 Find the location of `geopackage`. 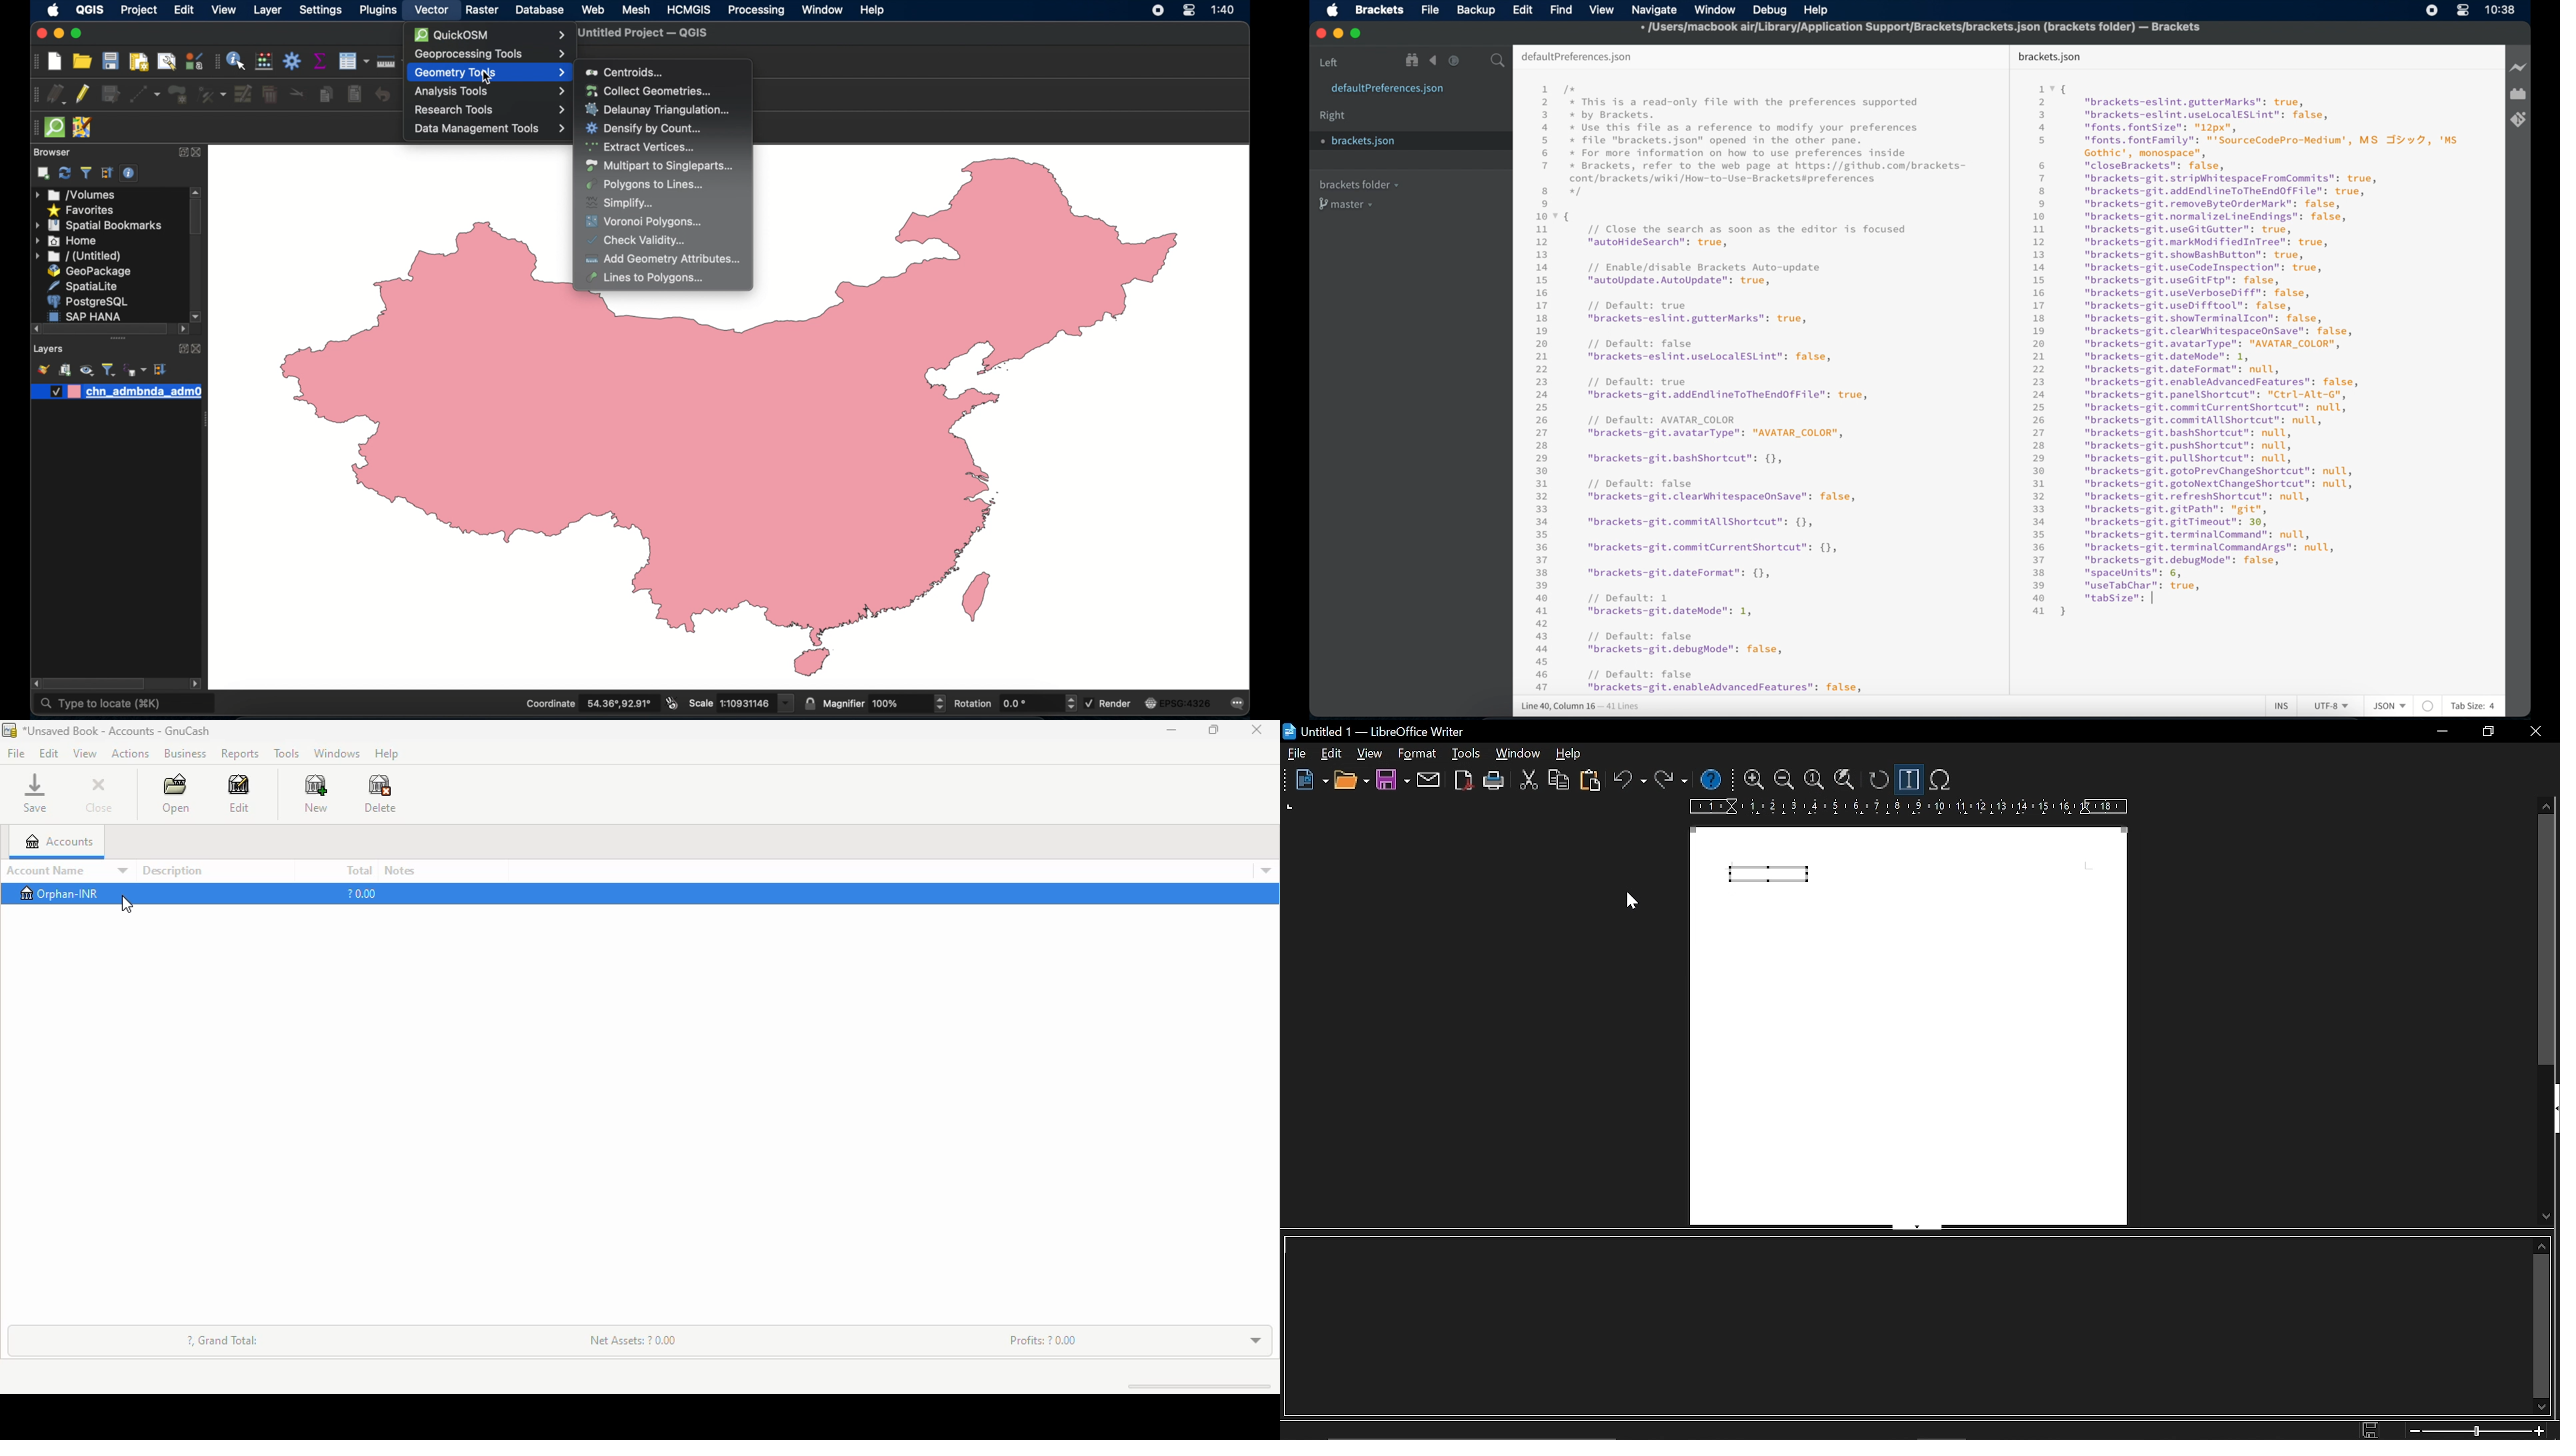

geopackage is located at coordinates (92, 271).